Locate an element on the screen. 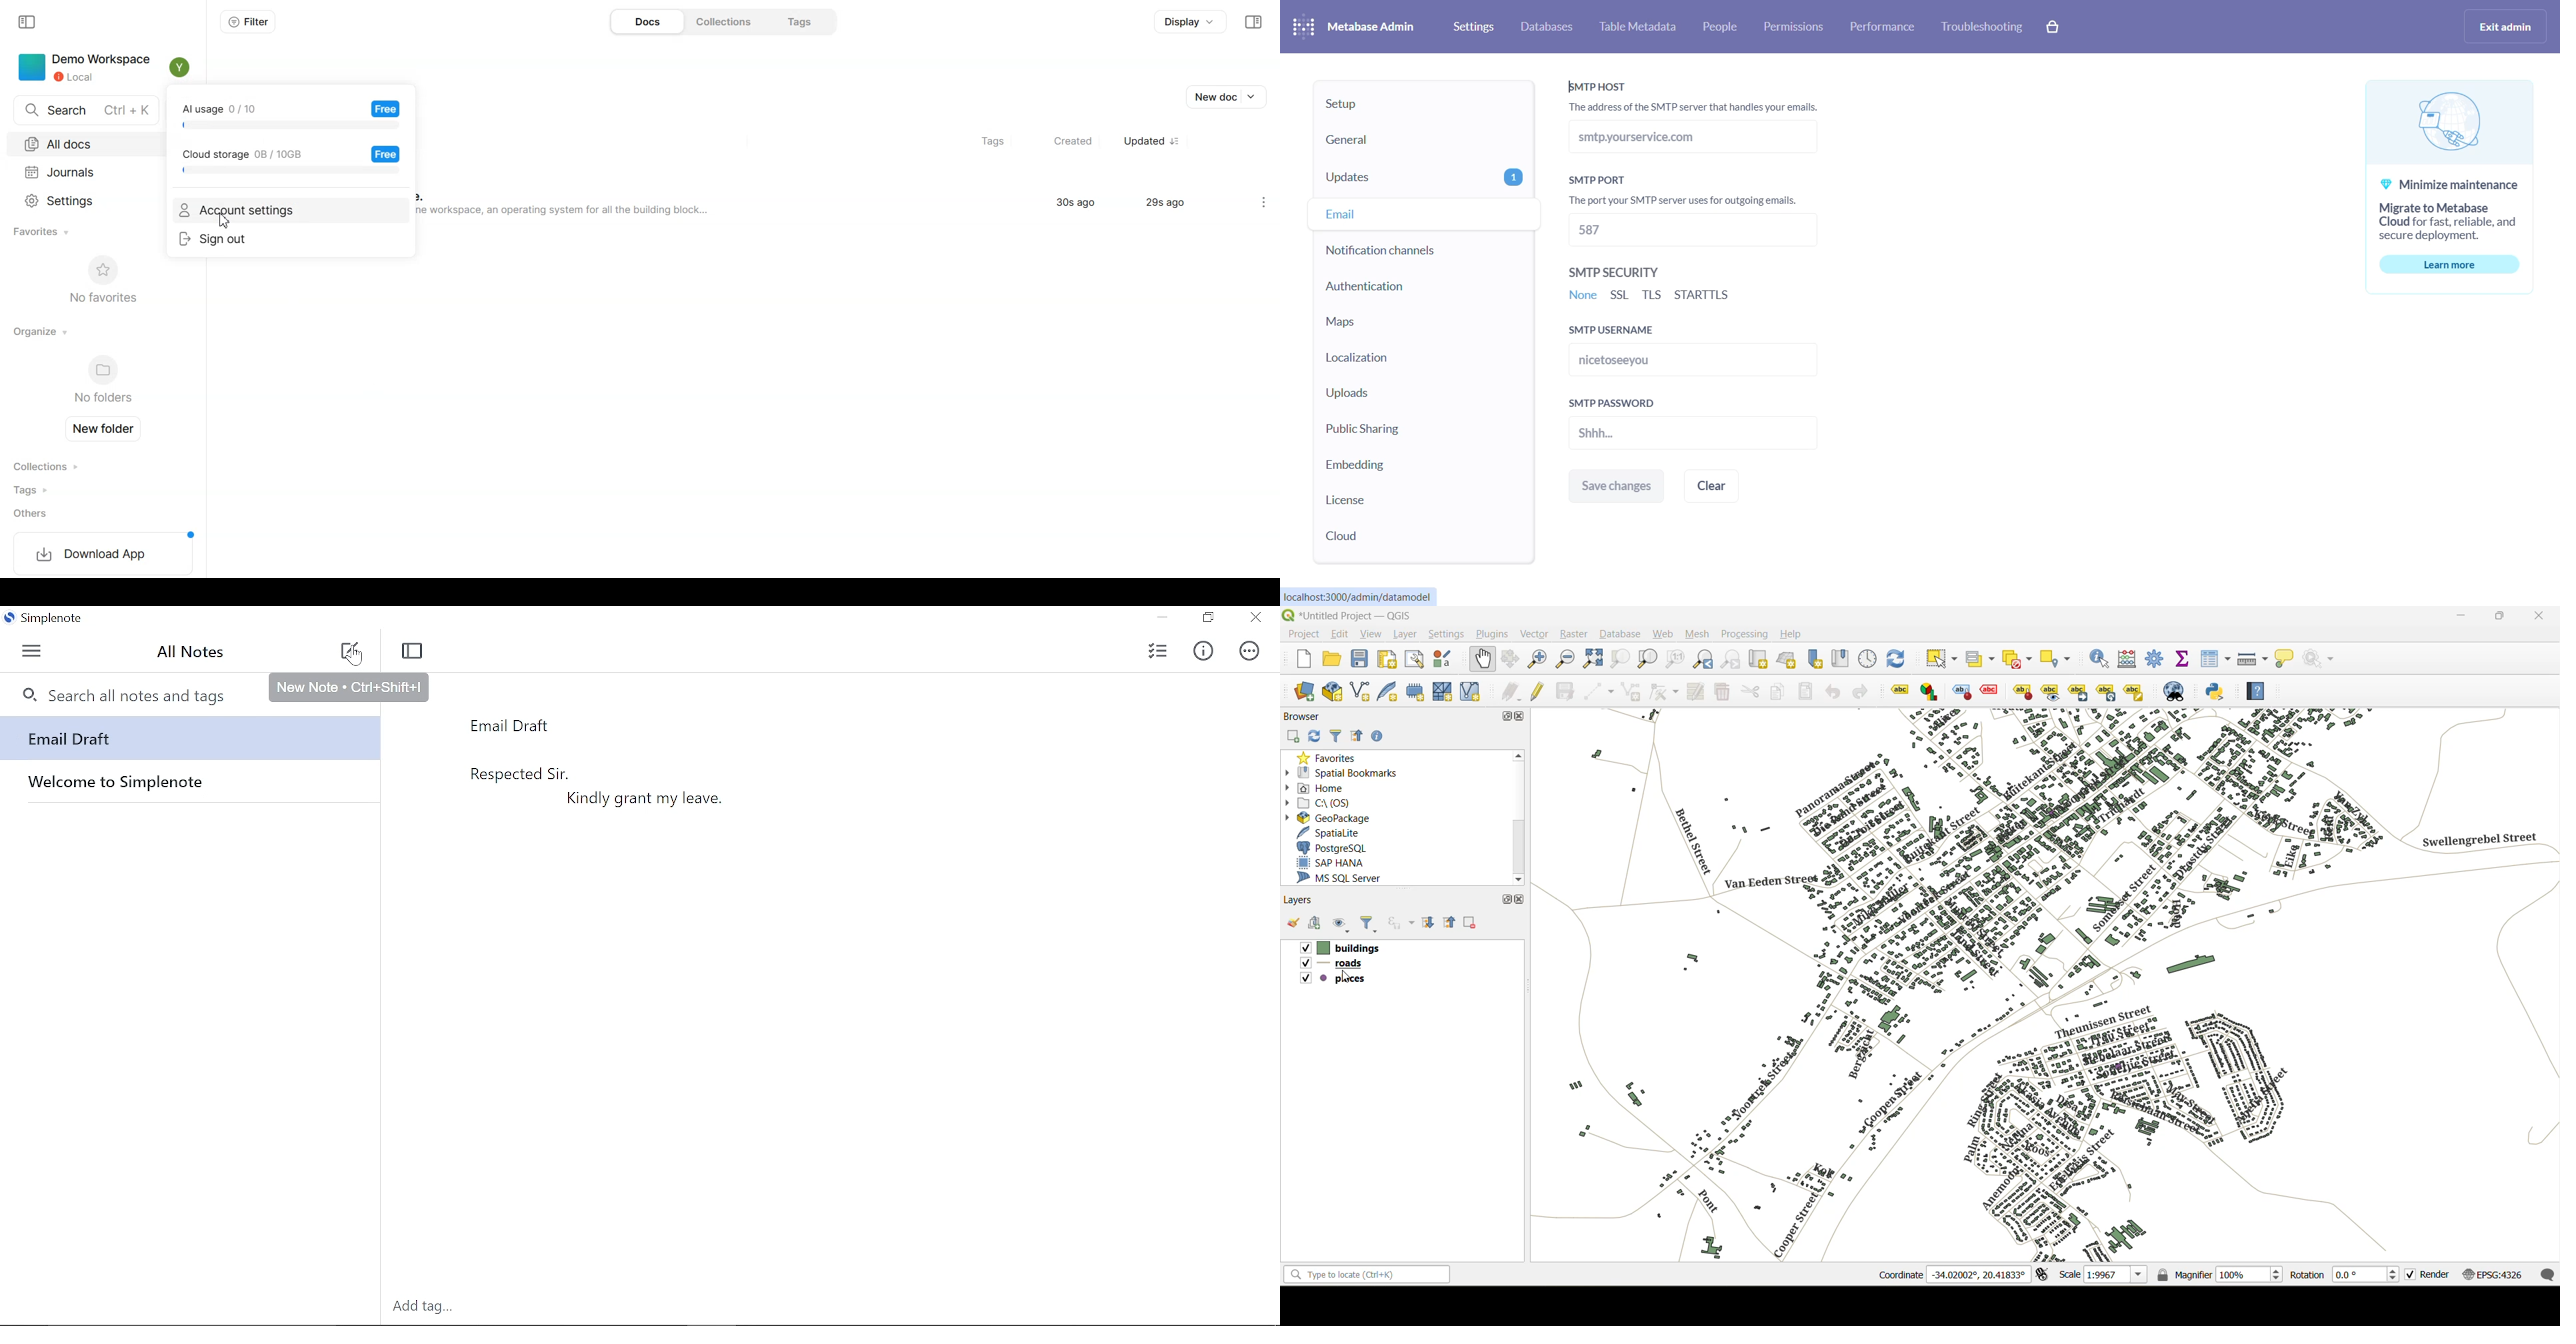 The image size is (2576, 1344). web is located at coordinates (1661, 636).